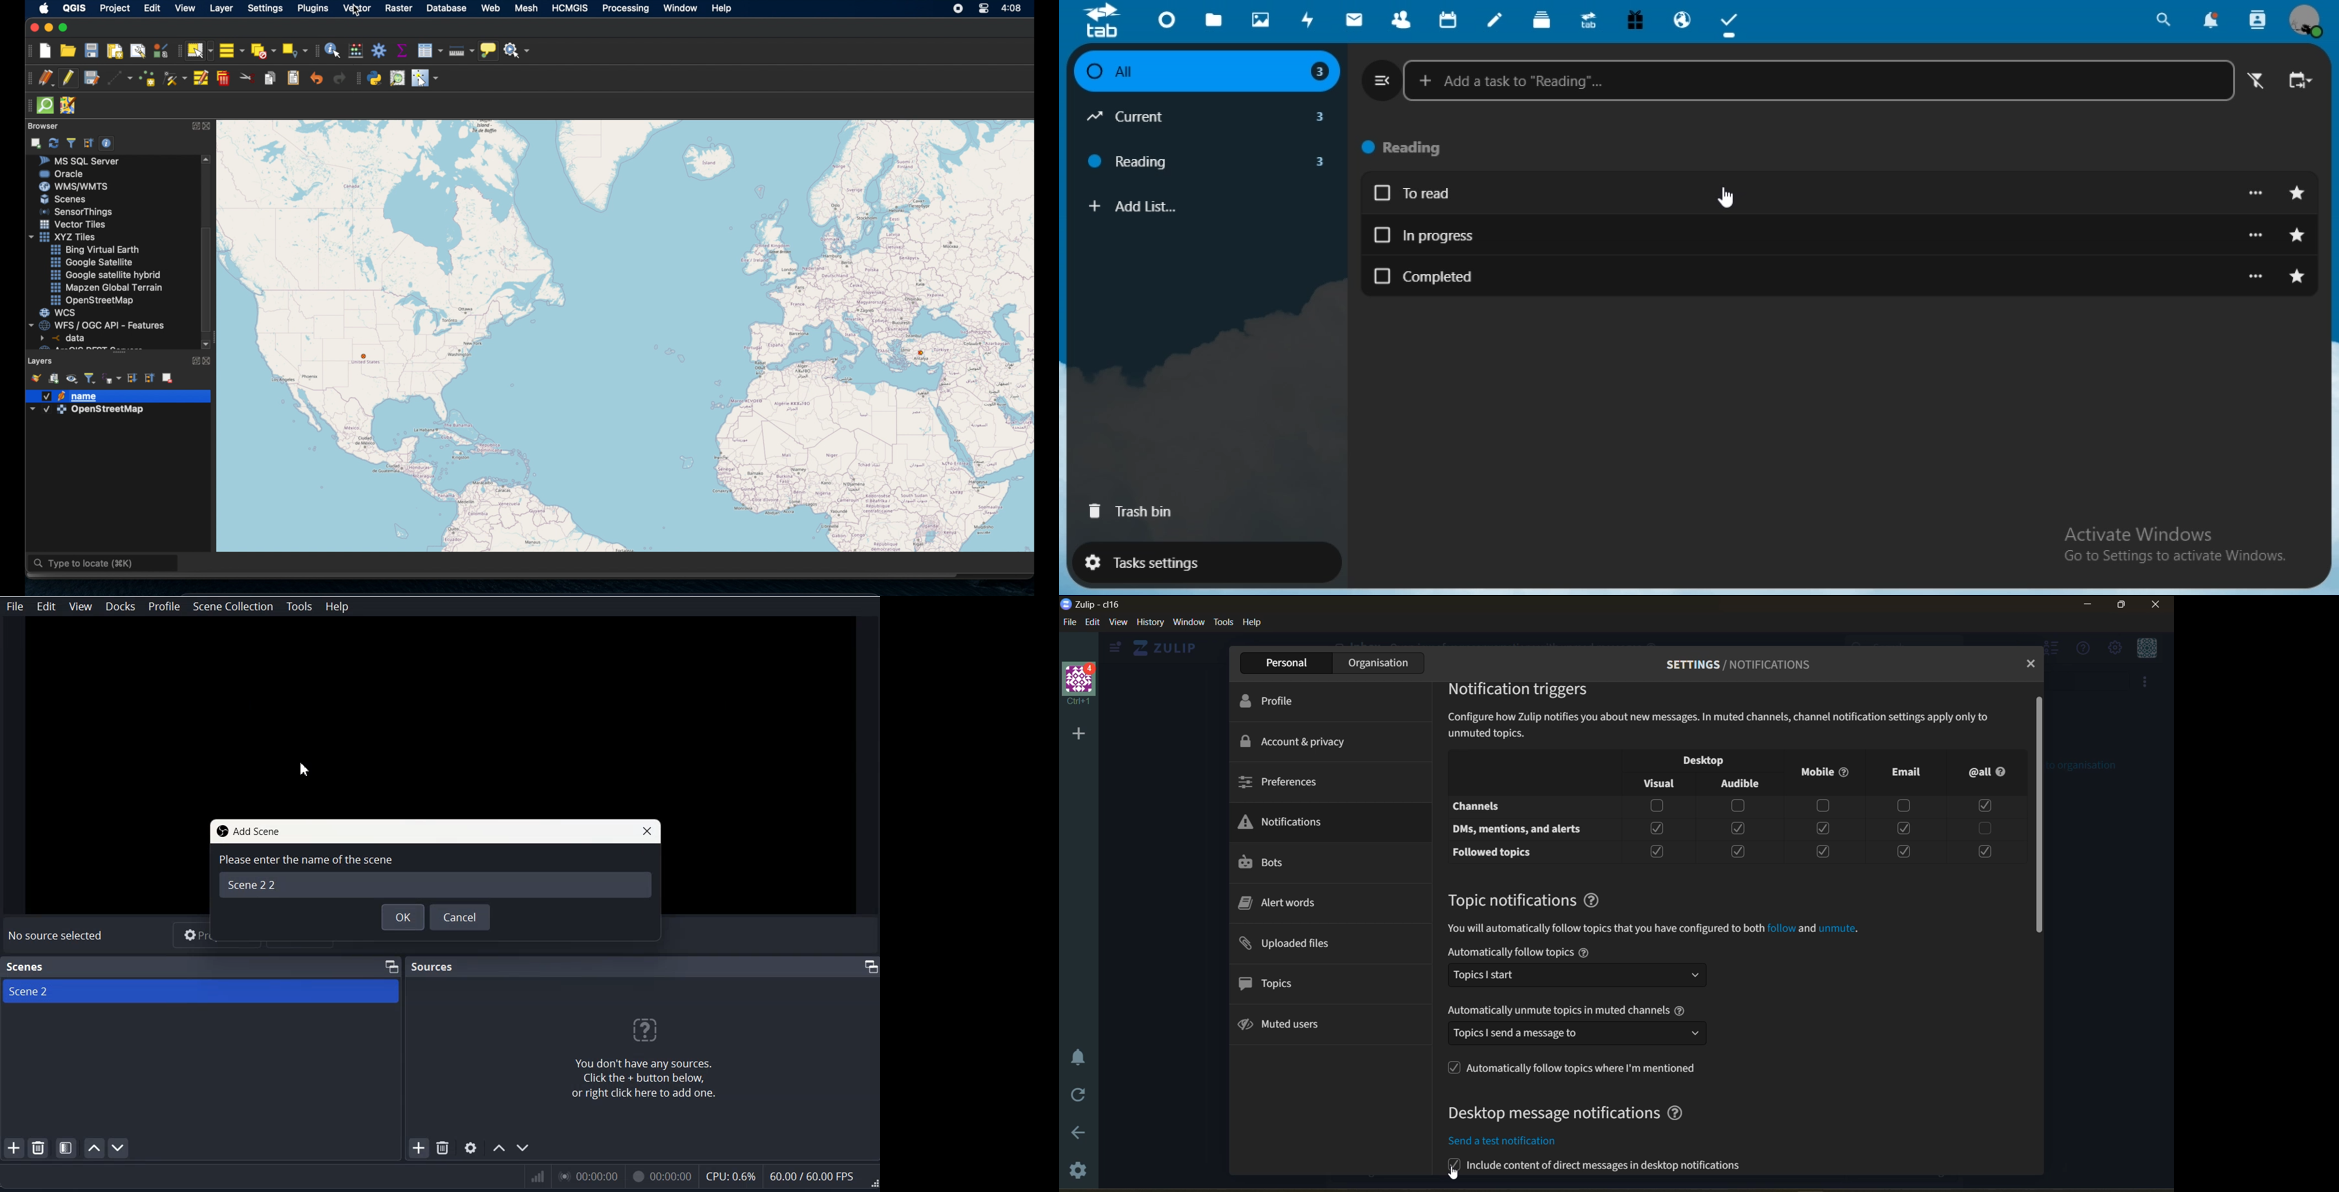 The width and height of the screenshot is (2352, 1204). Describe the element at coordinates (391, 965) in the screenshot. I see `Maximize` at that location.